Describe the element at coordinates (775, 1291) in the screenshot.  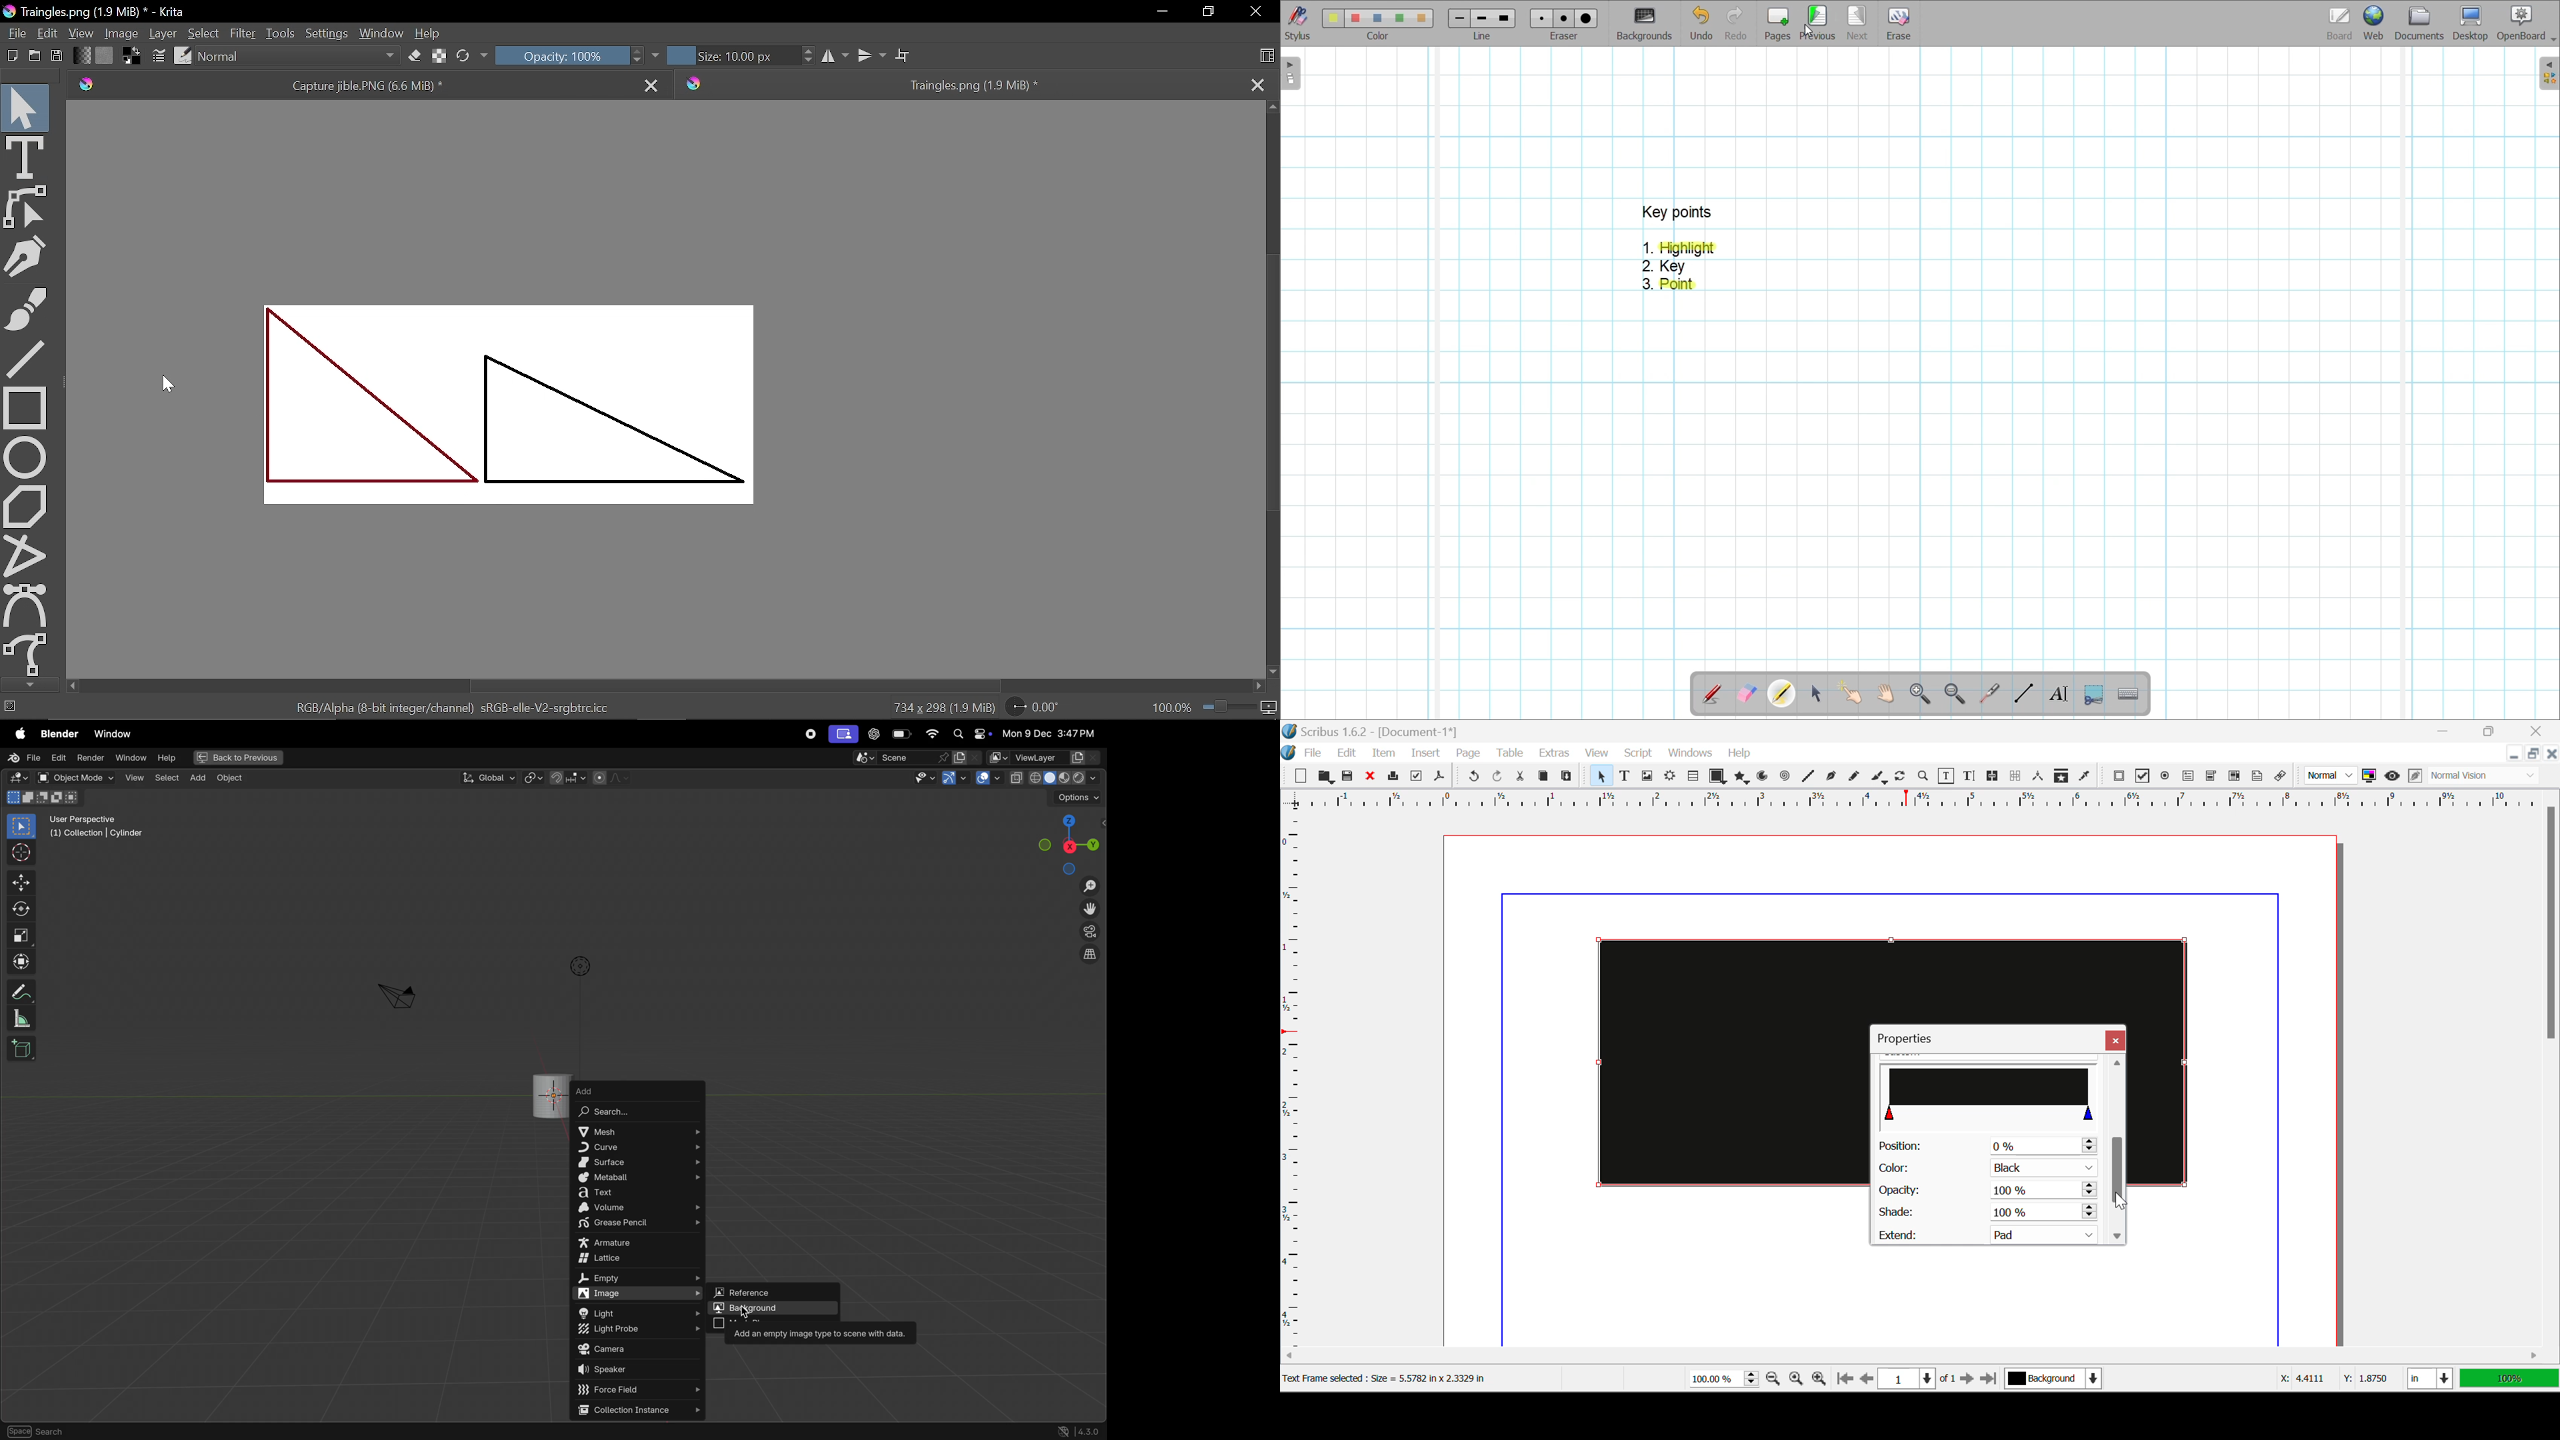
I see `refrence` at that location.